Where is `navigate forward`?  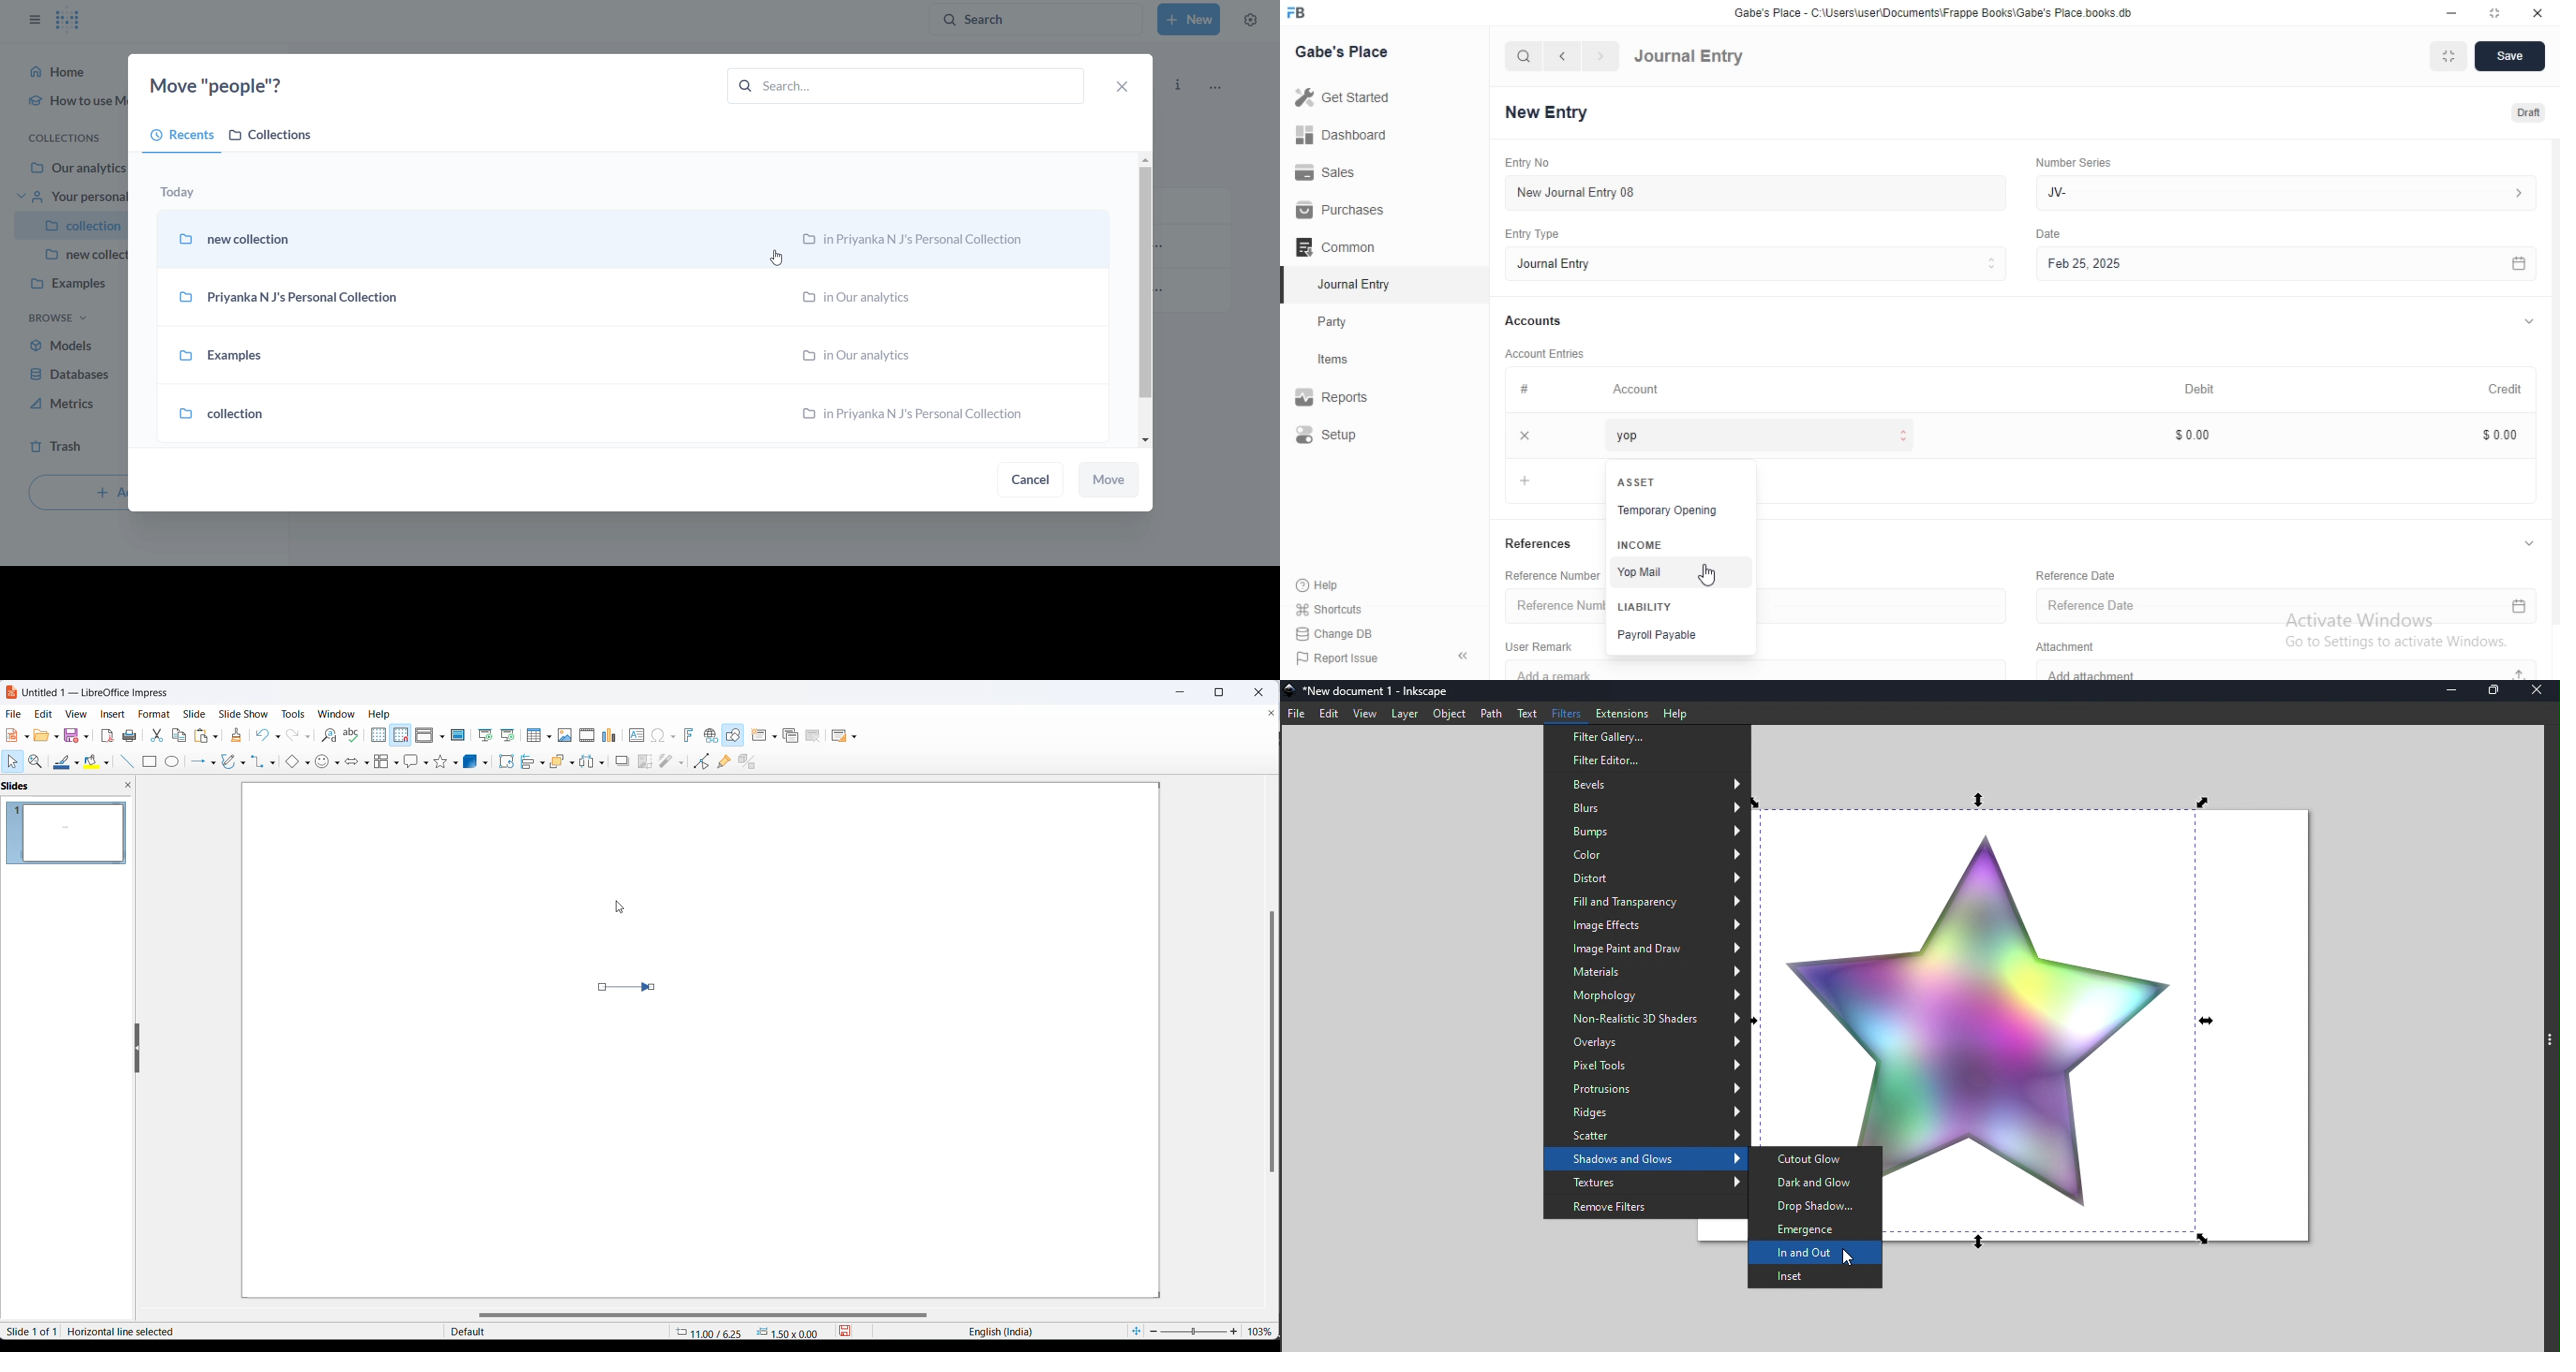
navigate forward is located at coordinates (1601, 56).